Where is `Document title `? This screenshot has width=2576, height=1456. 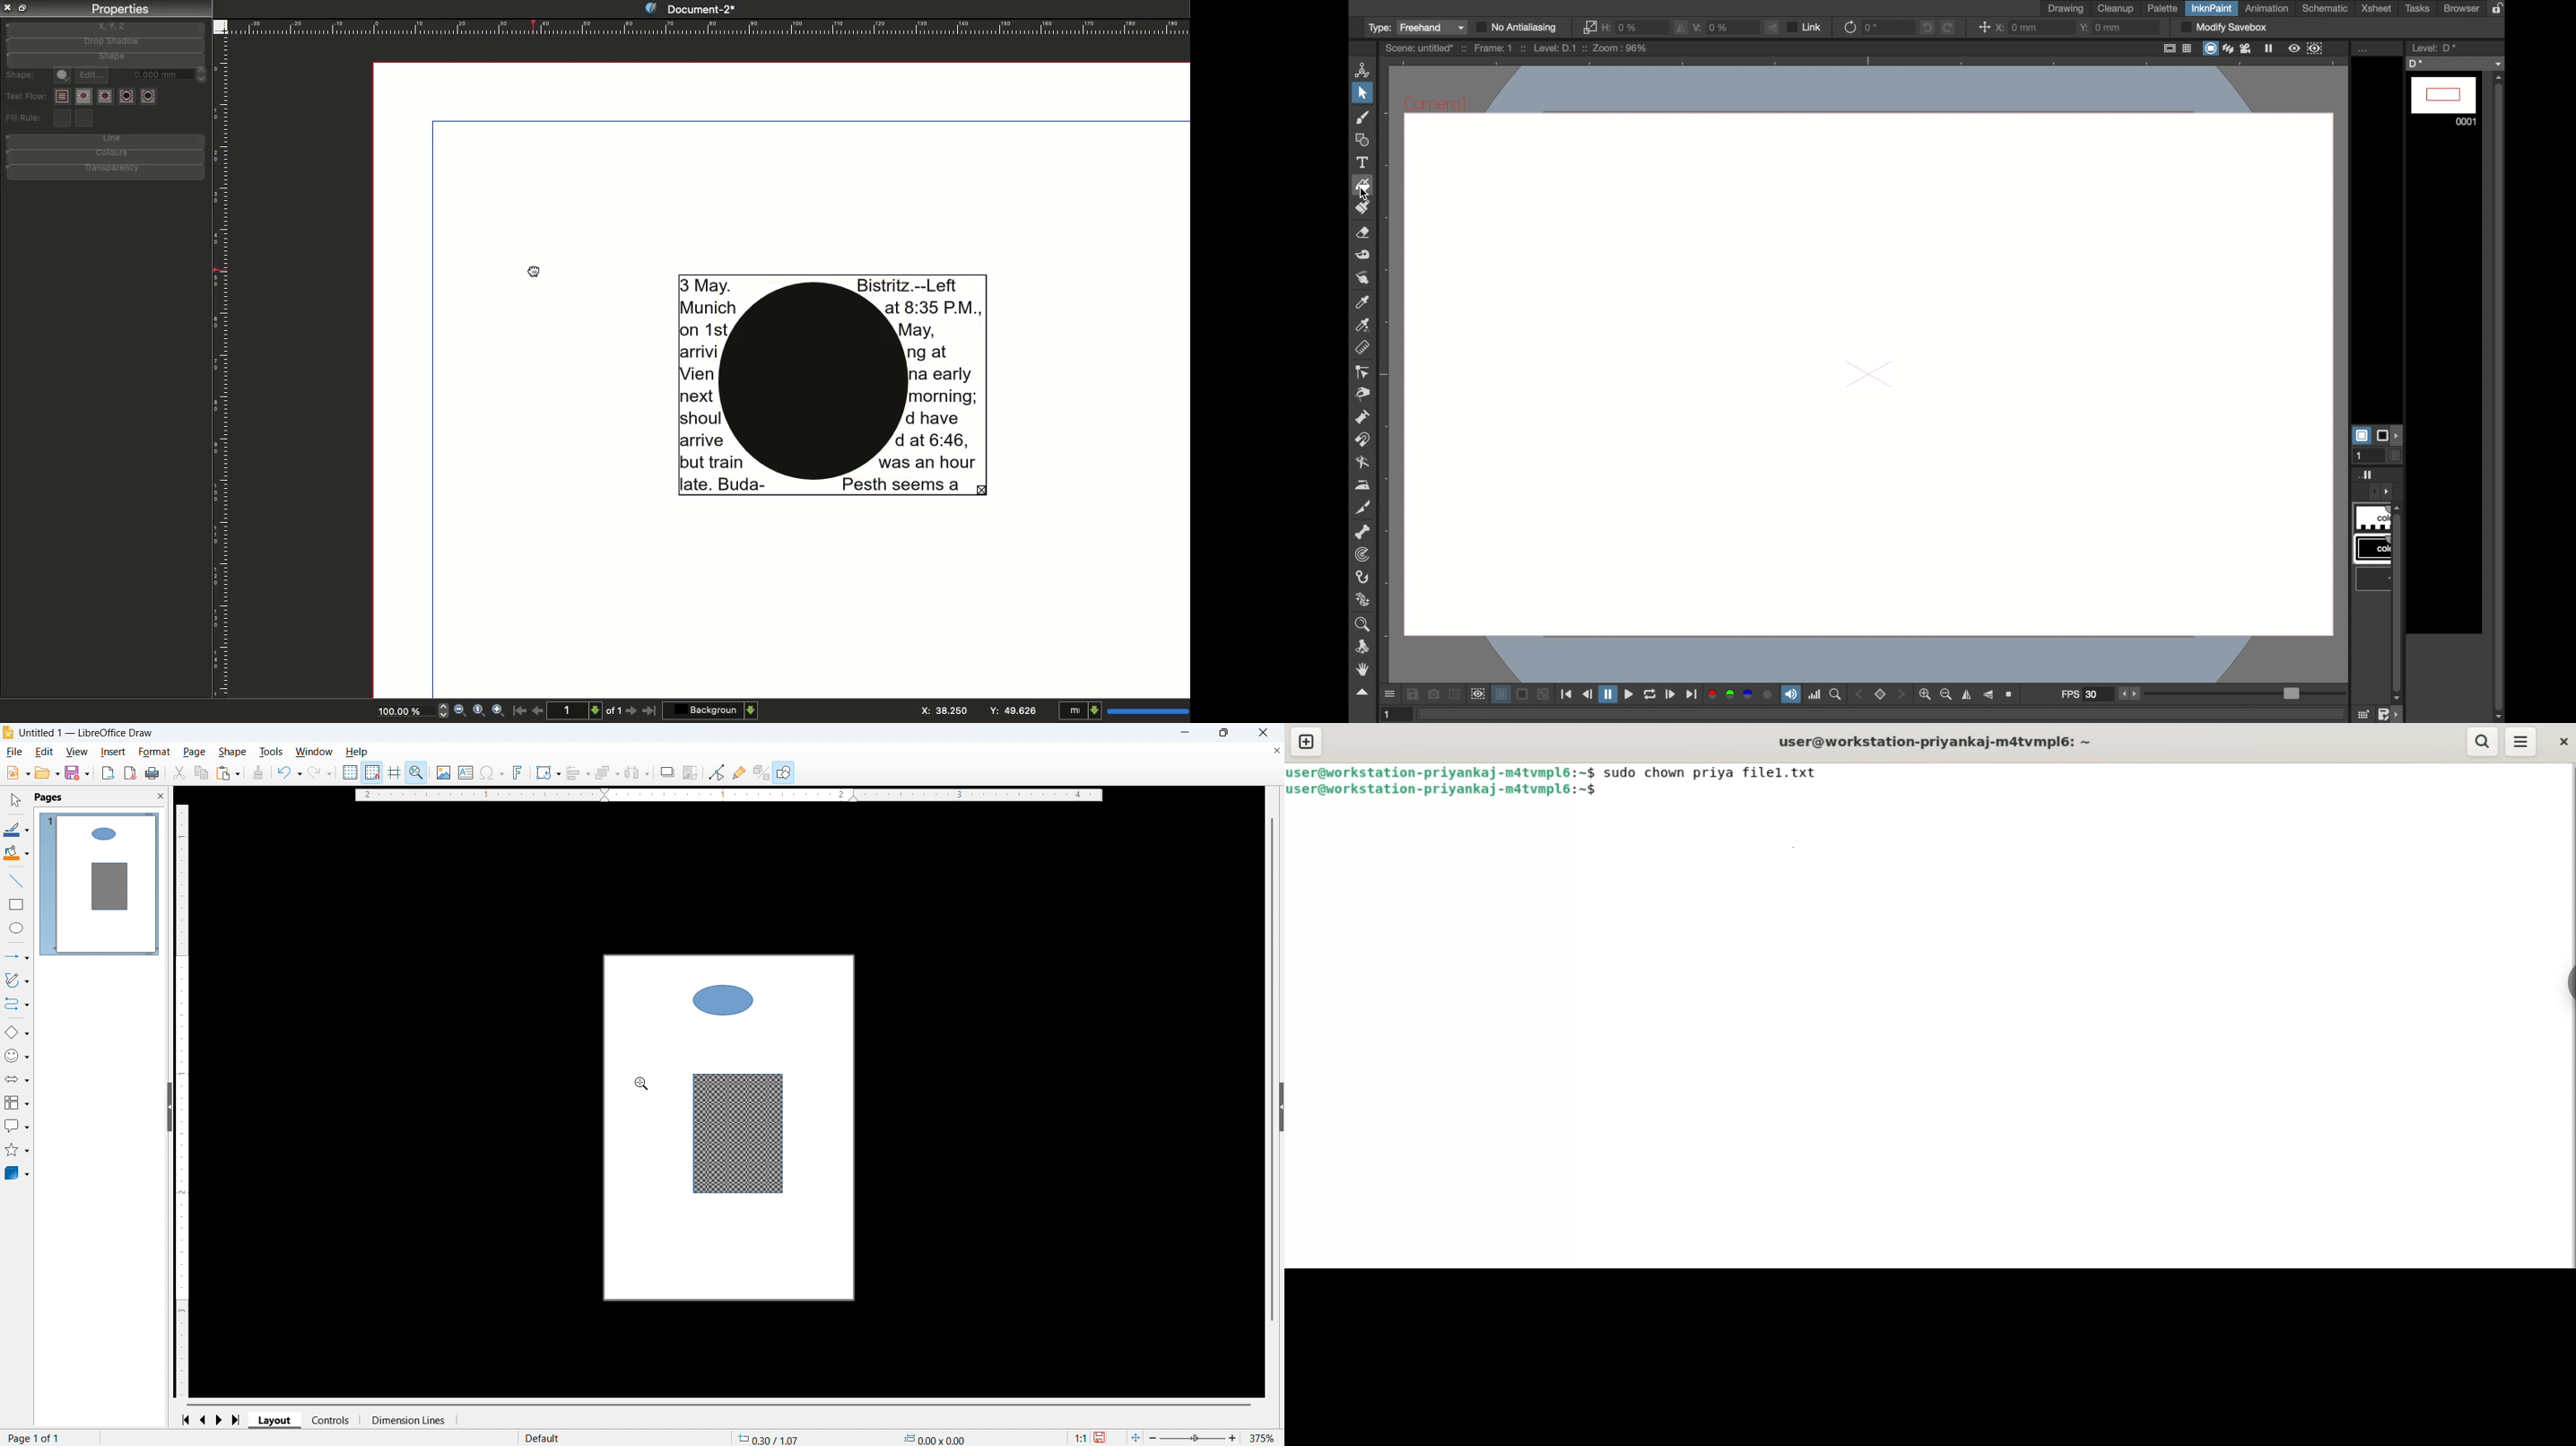 Document title  is located at coordinates (86, 733).